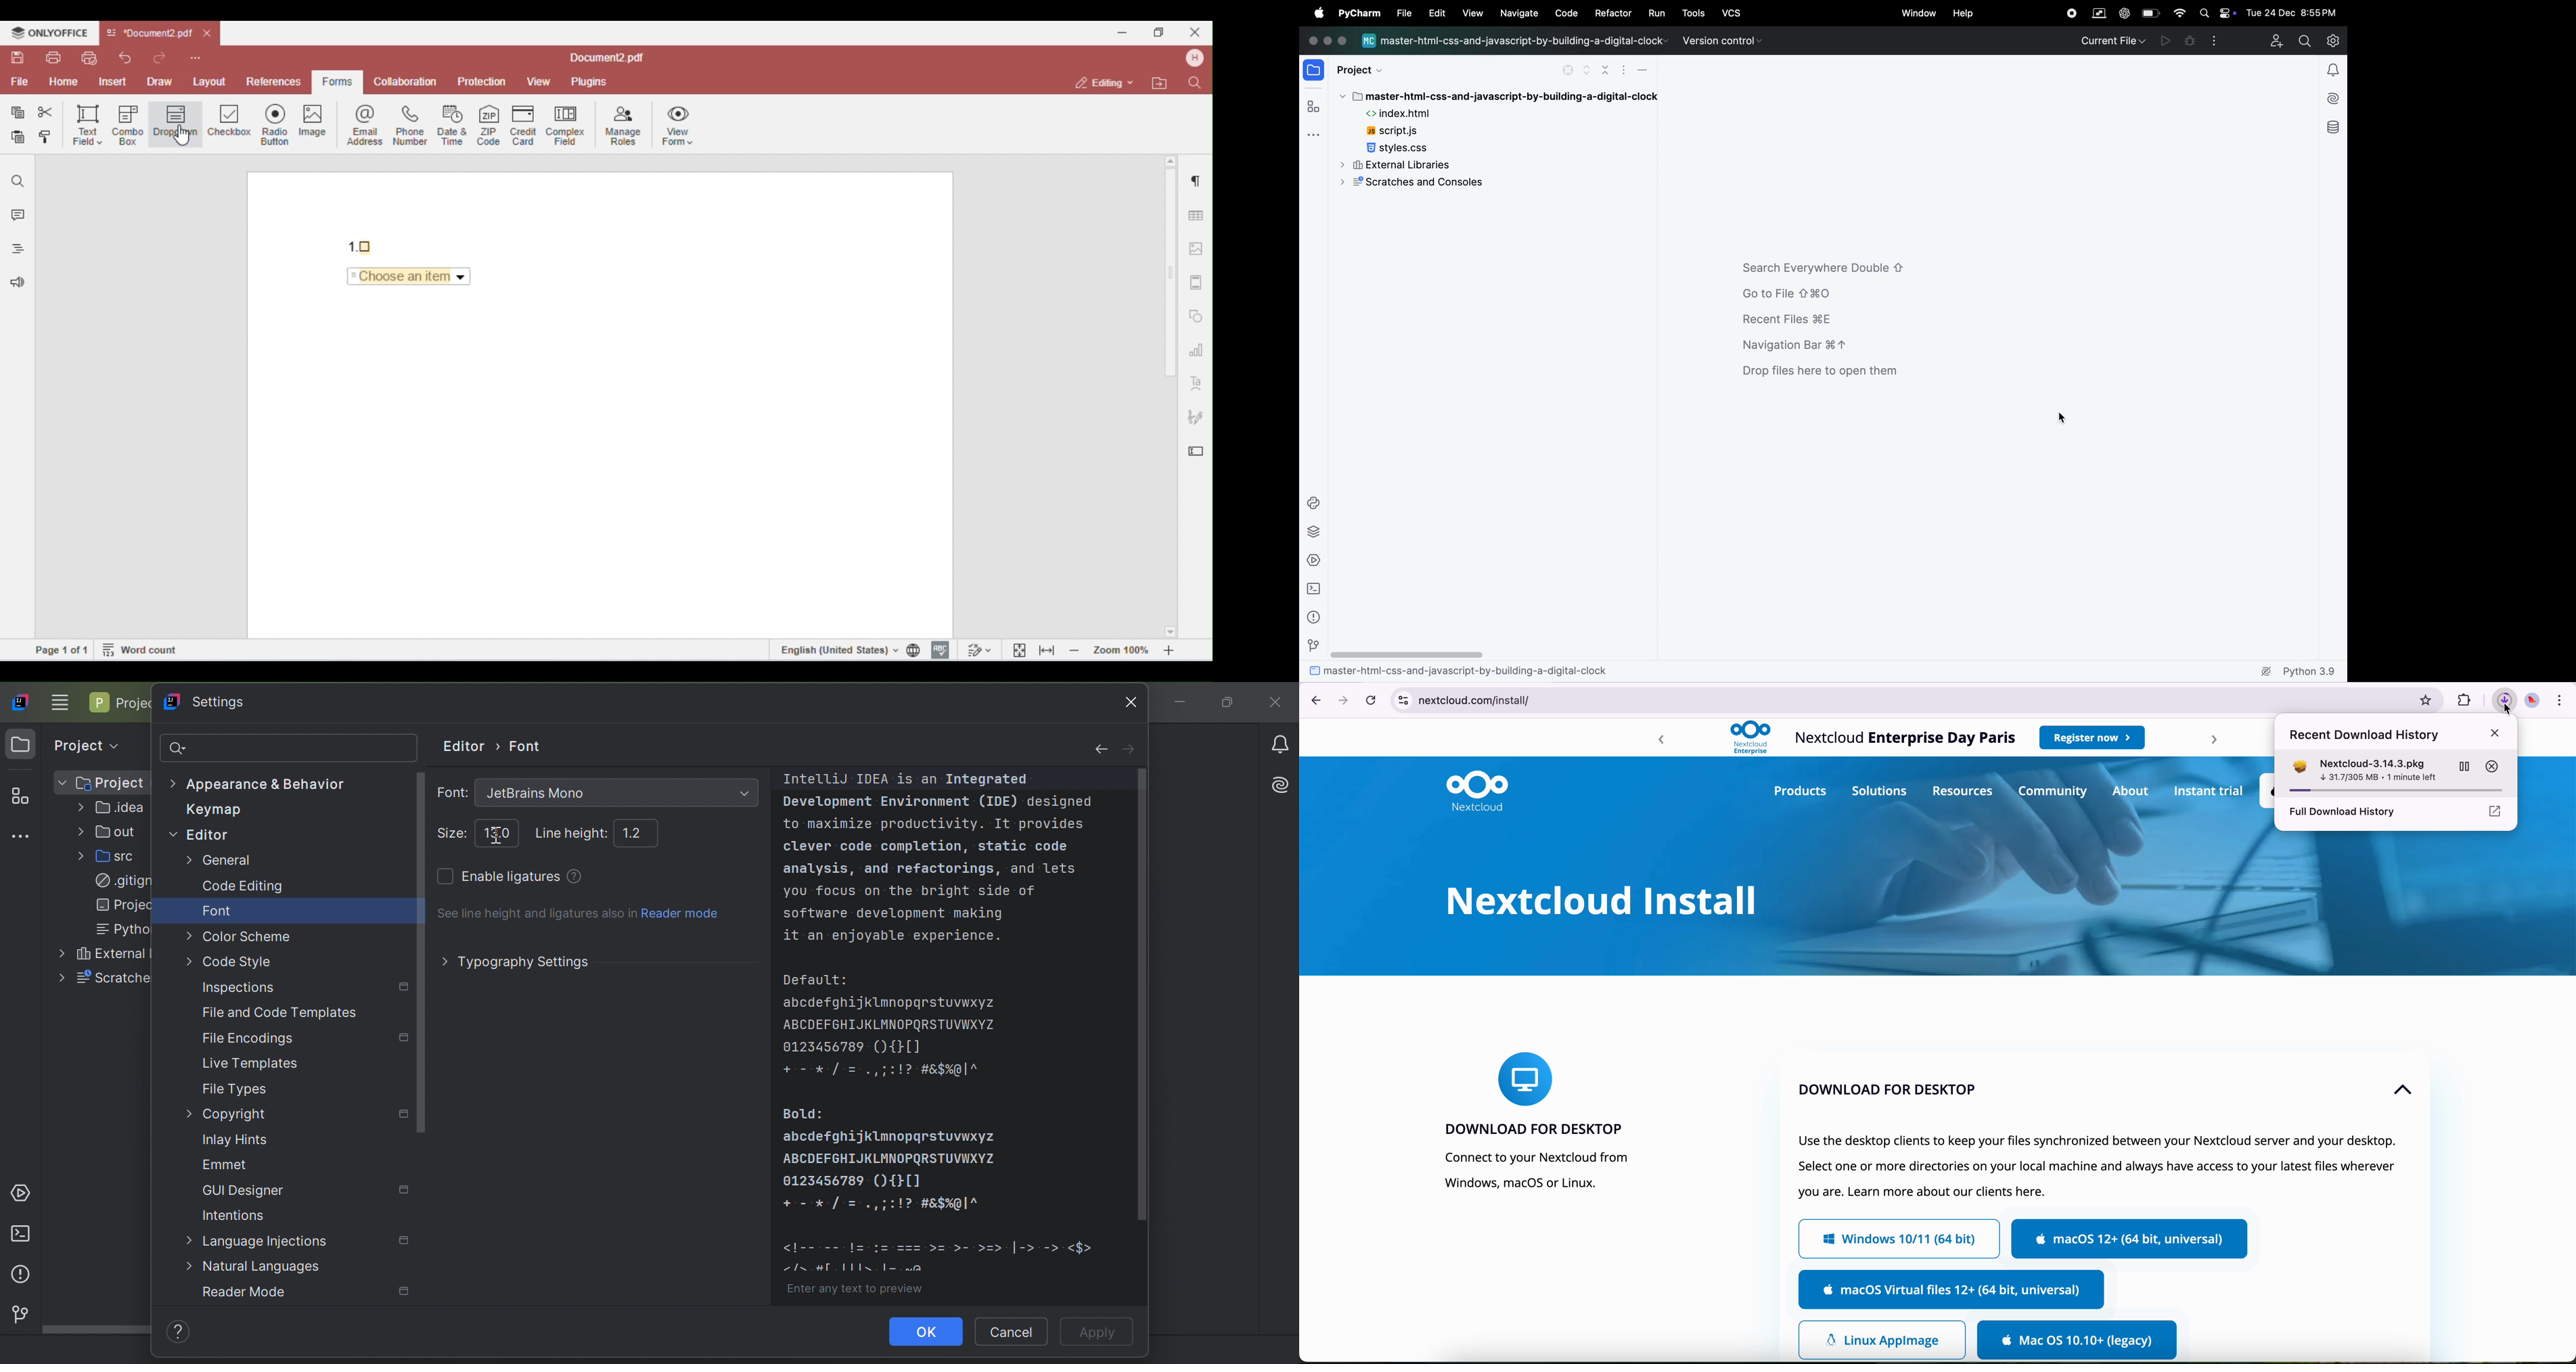 Image resolution: width=2576 pixels, height=1372 pixels. Describe the element at coordinates (1799, 792) in the screenshot. I see `products` at that location.